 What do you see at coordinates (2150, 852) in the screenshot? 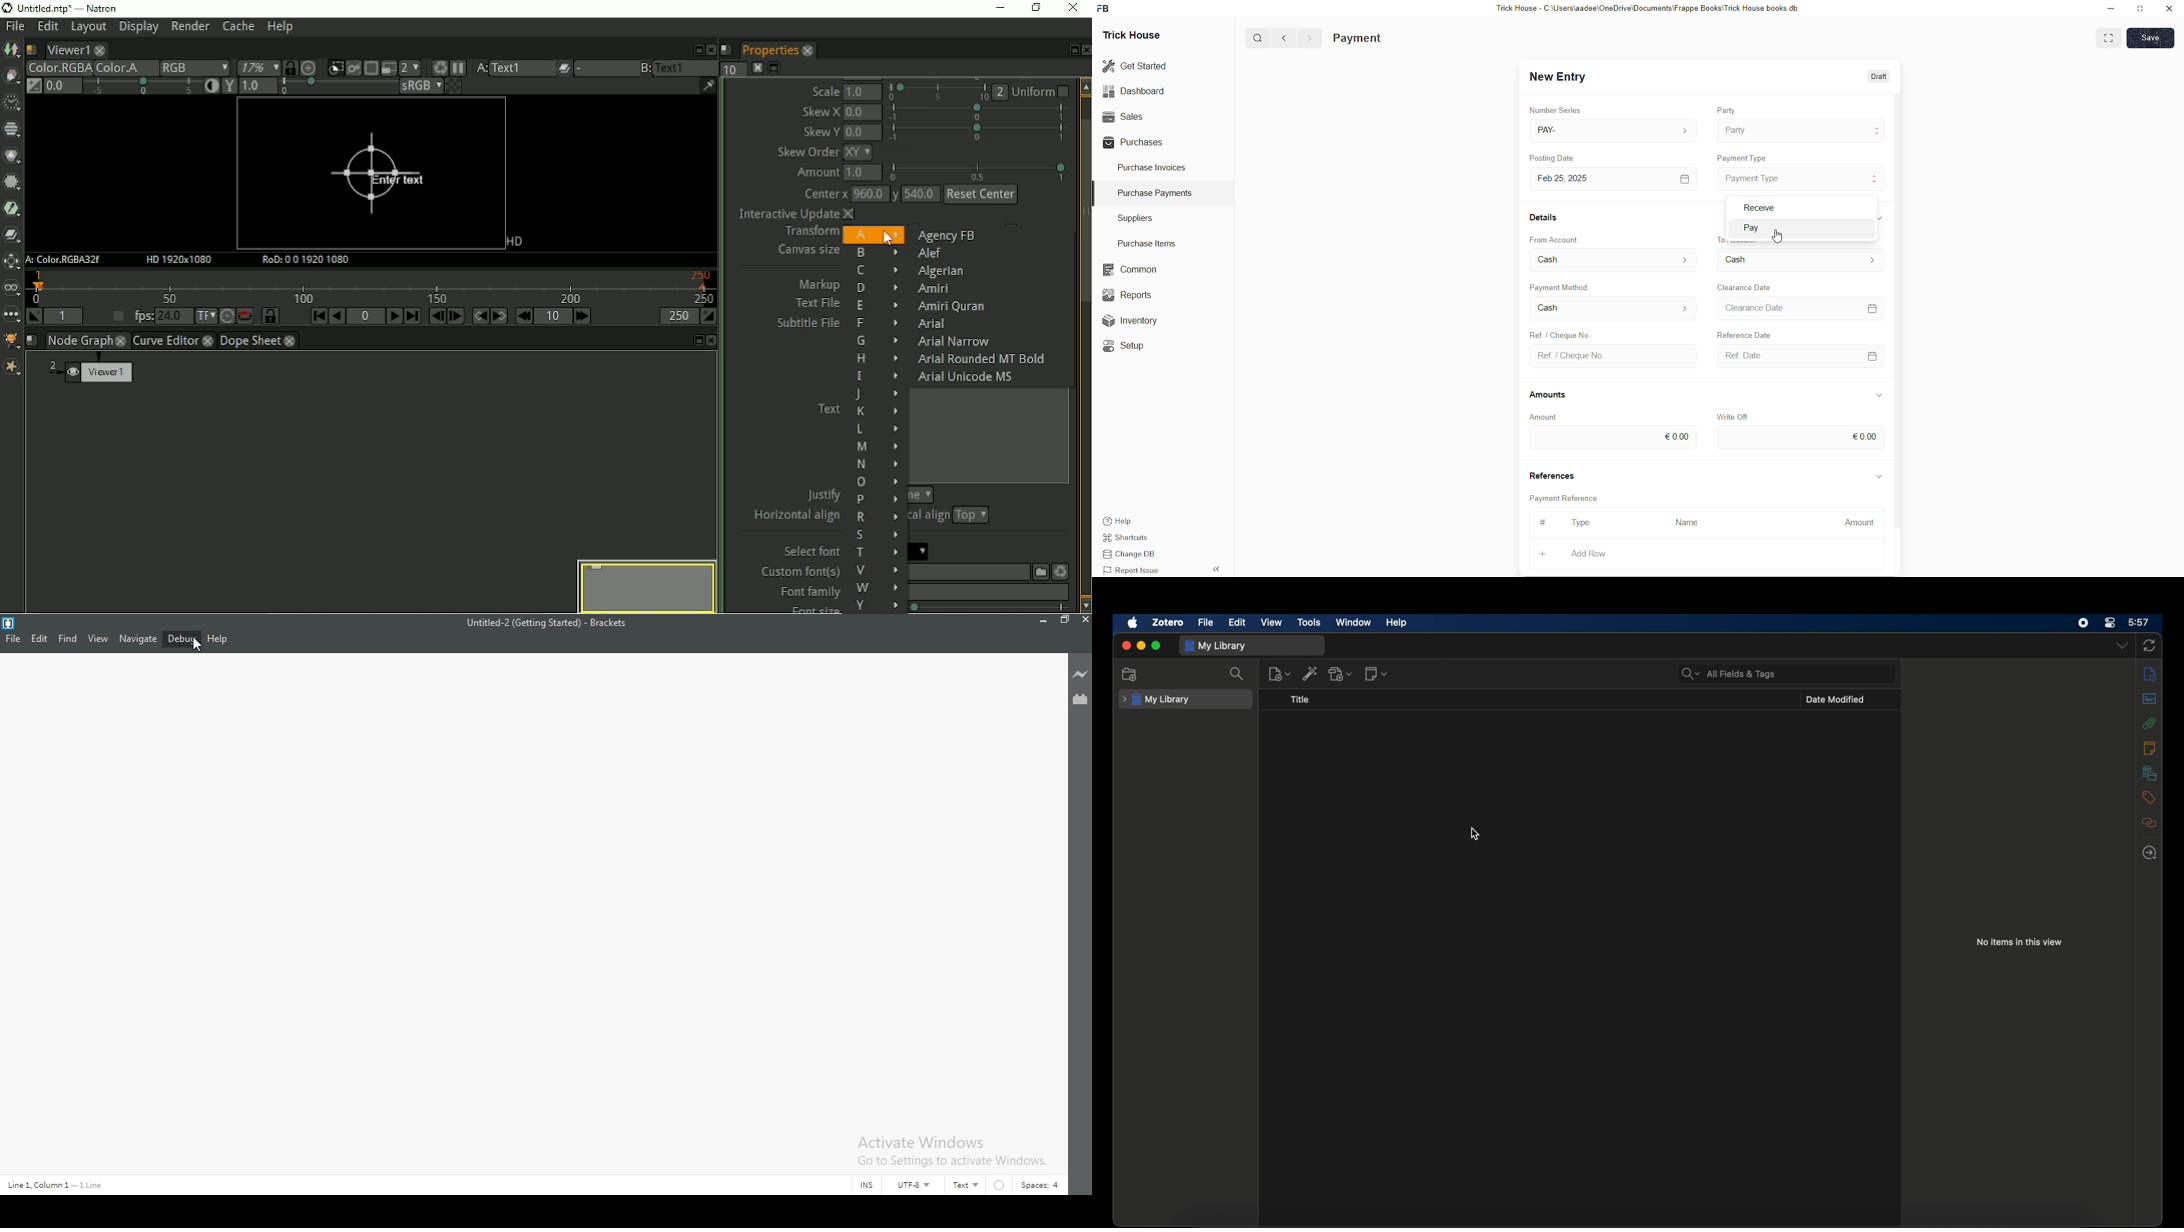
I see `locate` at bounding box center [2150, 852].